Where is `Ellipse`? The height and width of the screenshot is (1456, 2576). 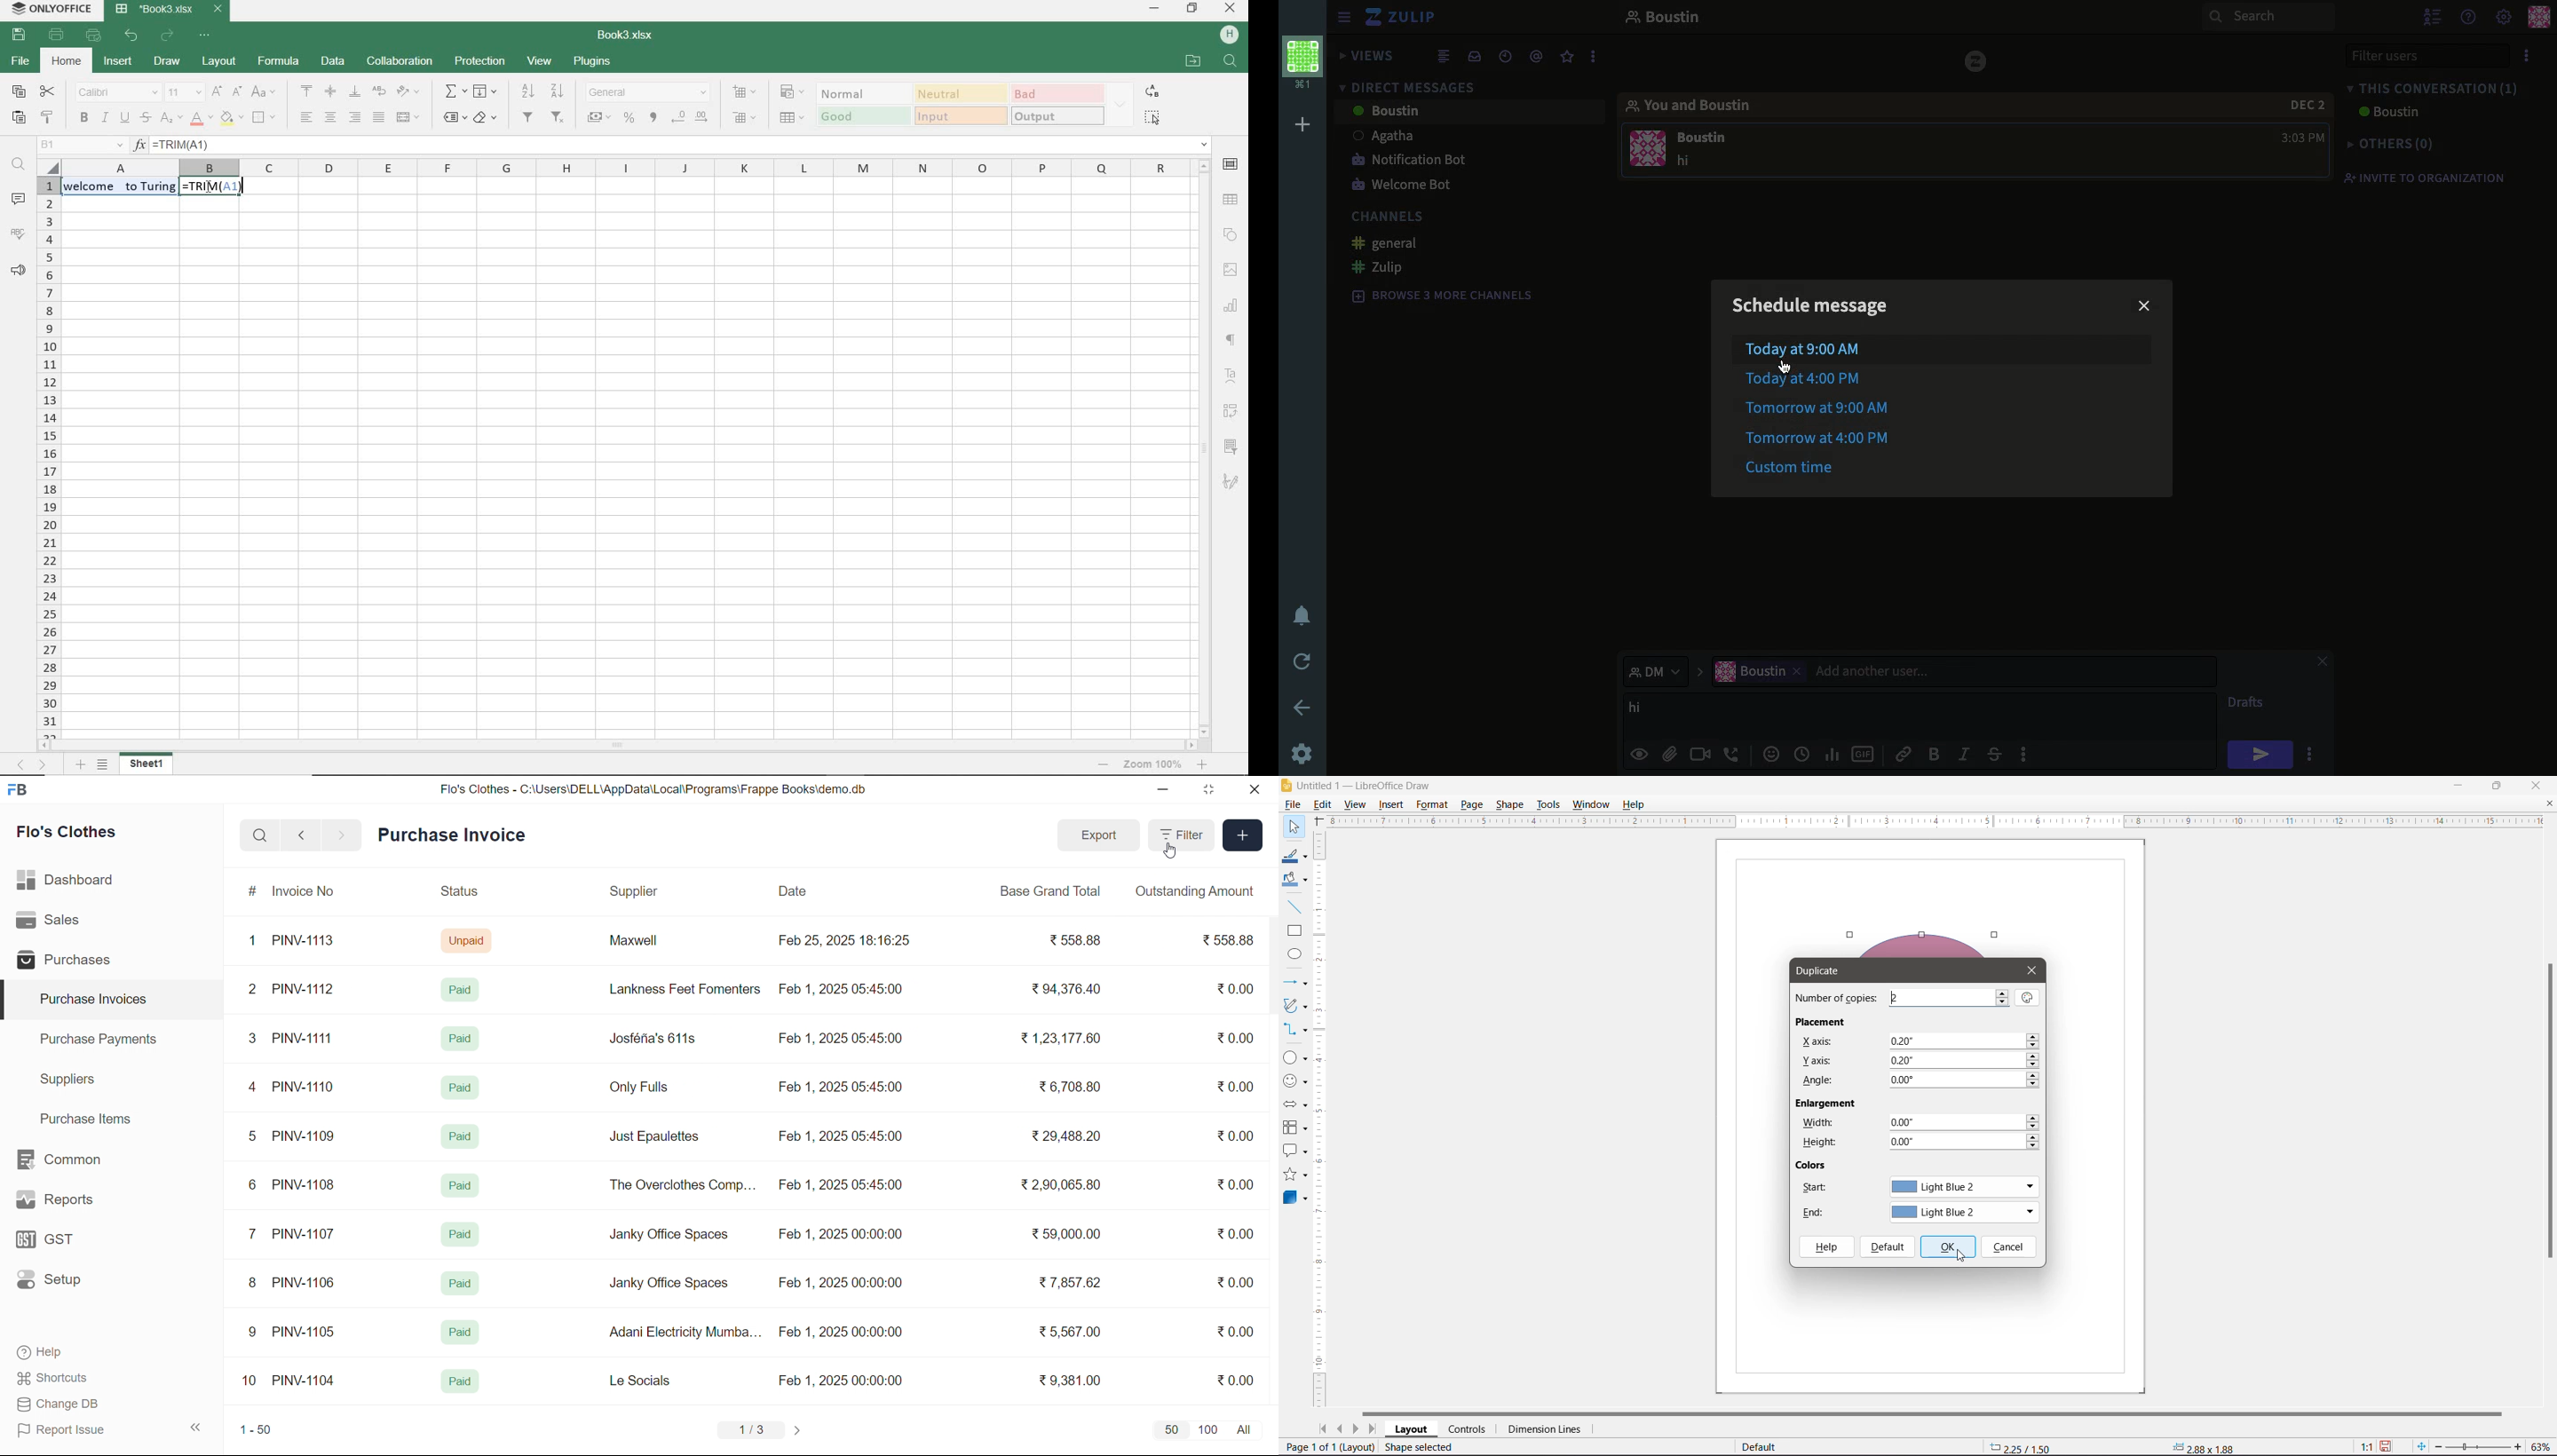
Ellipse is located at coordinates (1294, 953).